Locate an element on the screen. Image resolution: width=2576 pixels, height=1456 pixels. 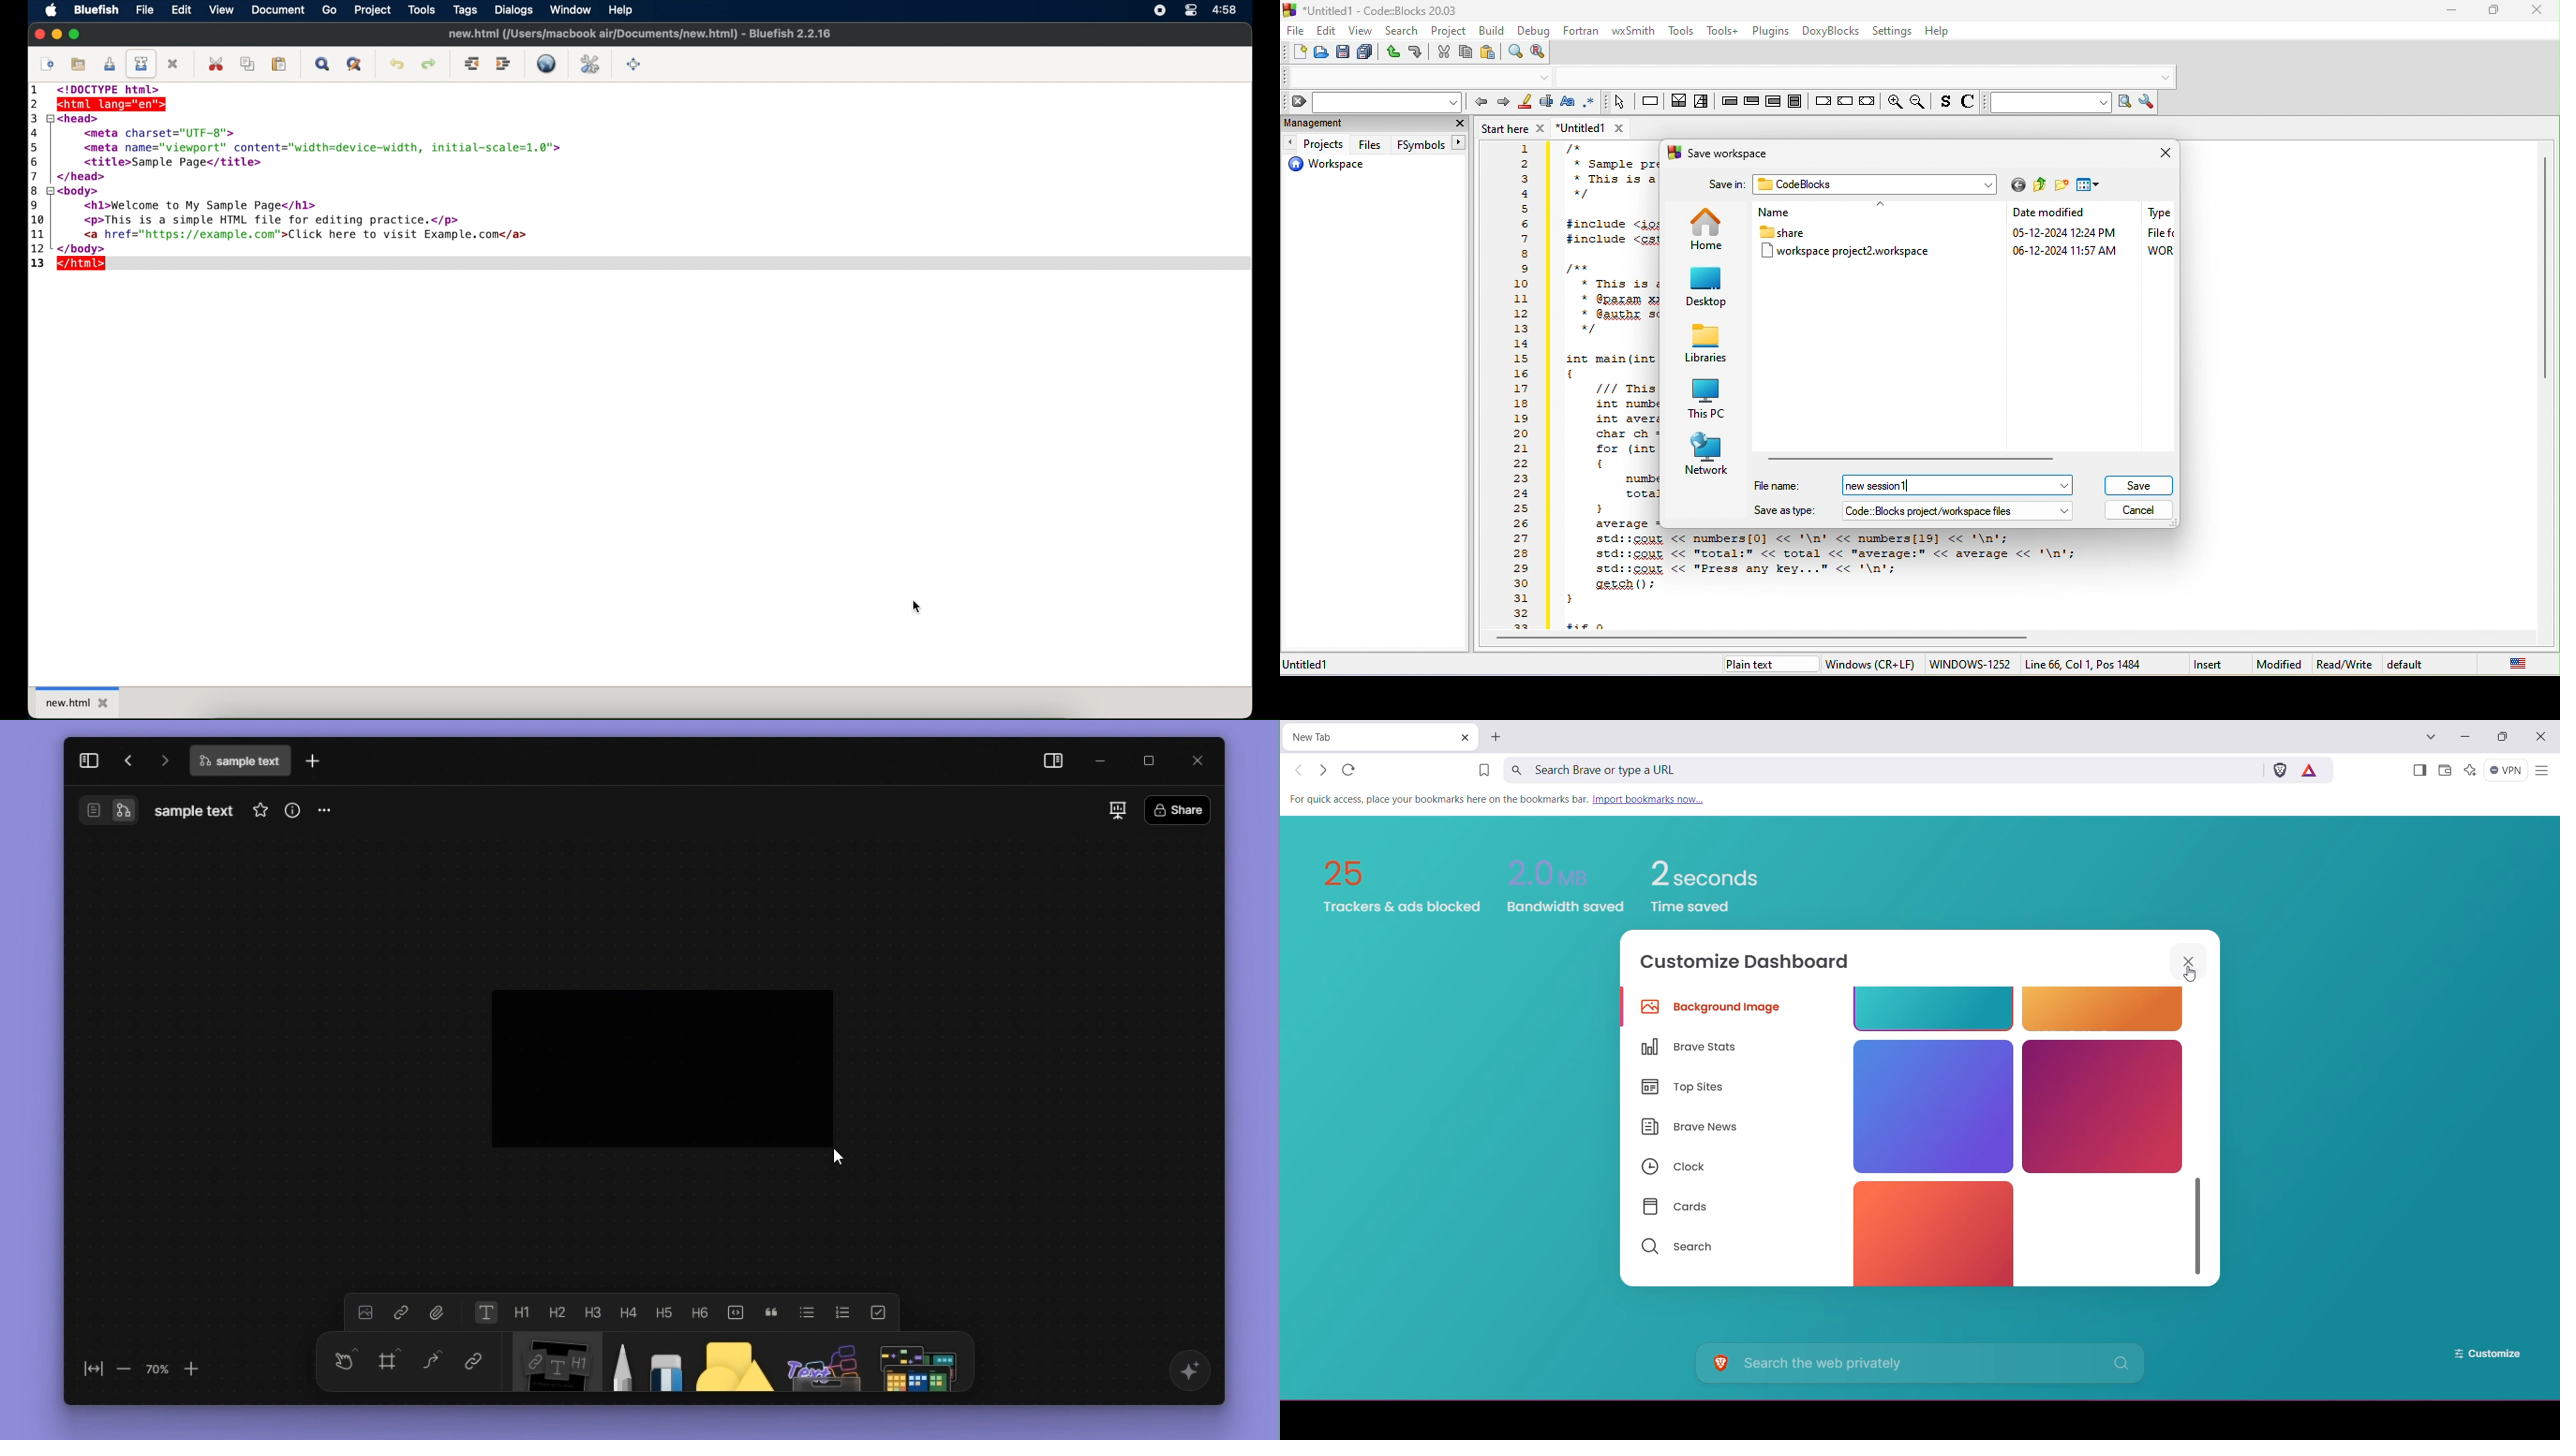
save is located at coordinates (1342, 53).